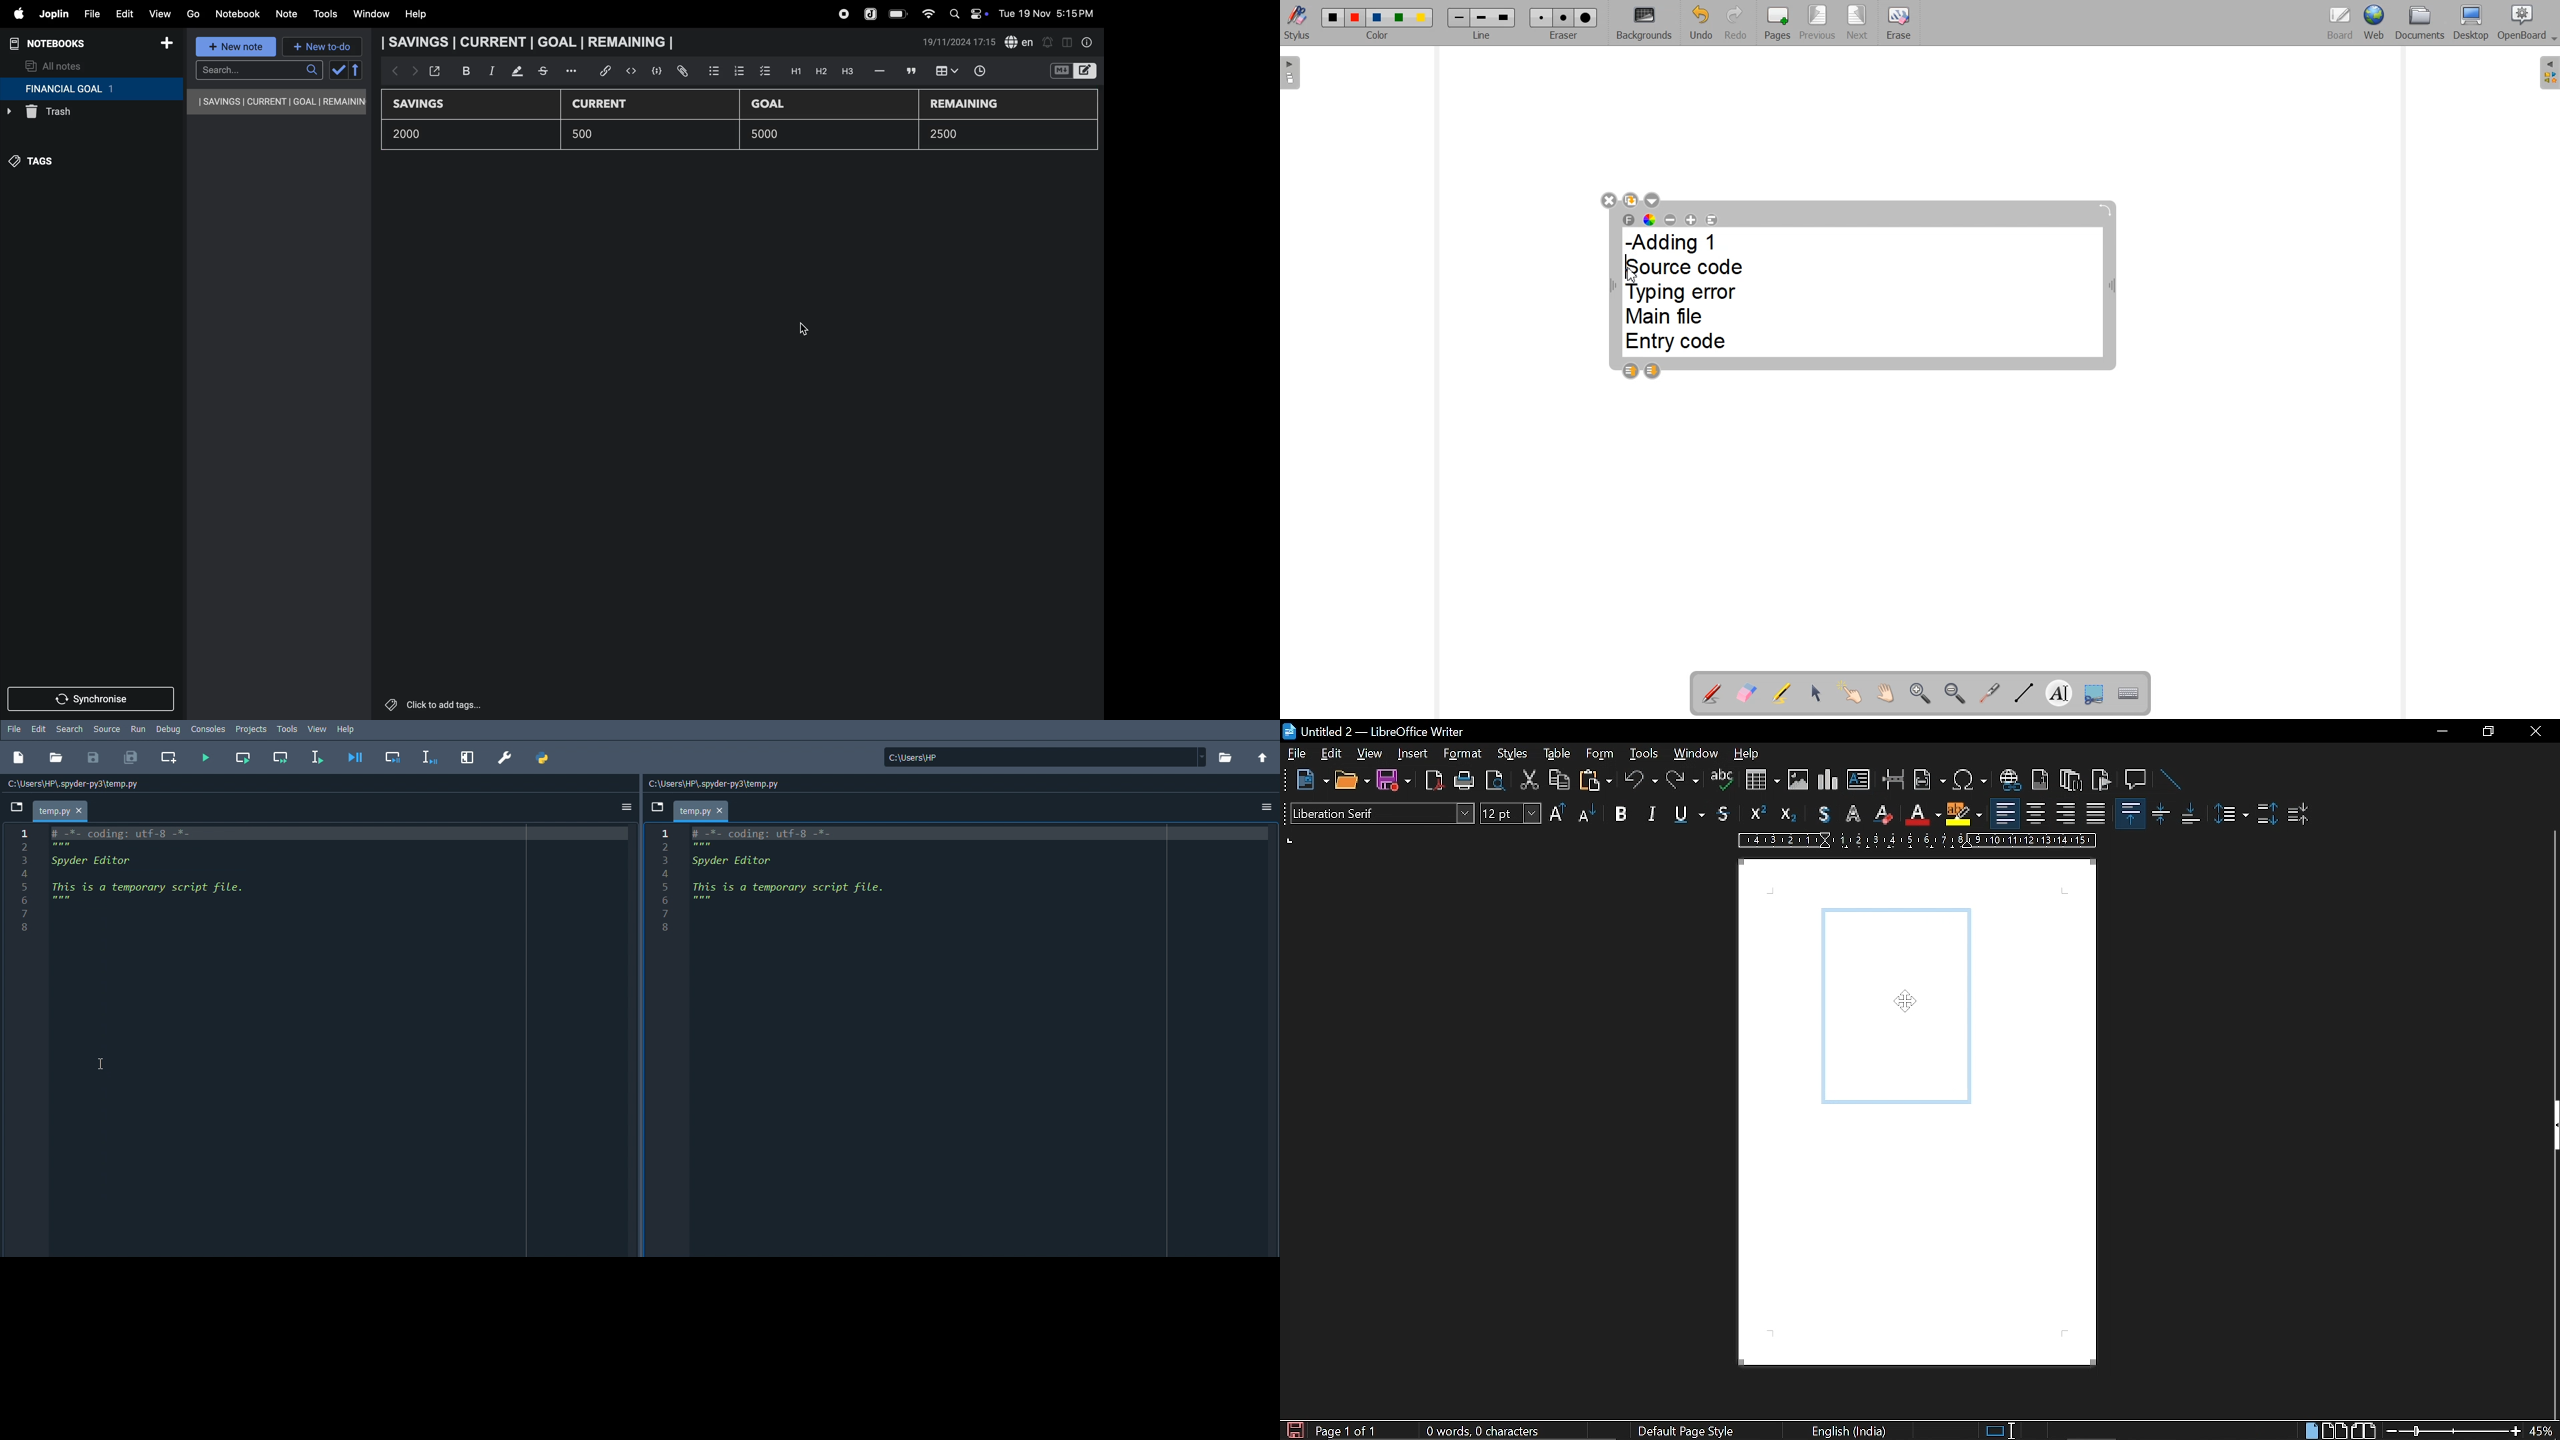 The image size is (2576, 1456). What do you see at coordinates (1351, 1431) in the screenshot?
I see `page 1 of 1` at bounding box center [1351, 1431].